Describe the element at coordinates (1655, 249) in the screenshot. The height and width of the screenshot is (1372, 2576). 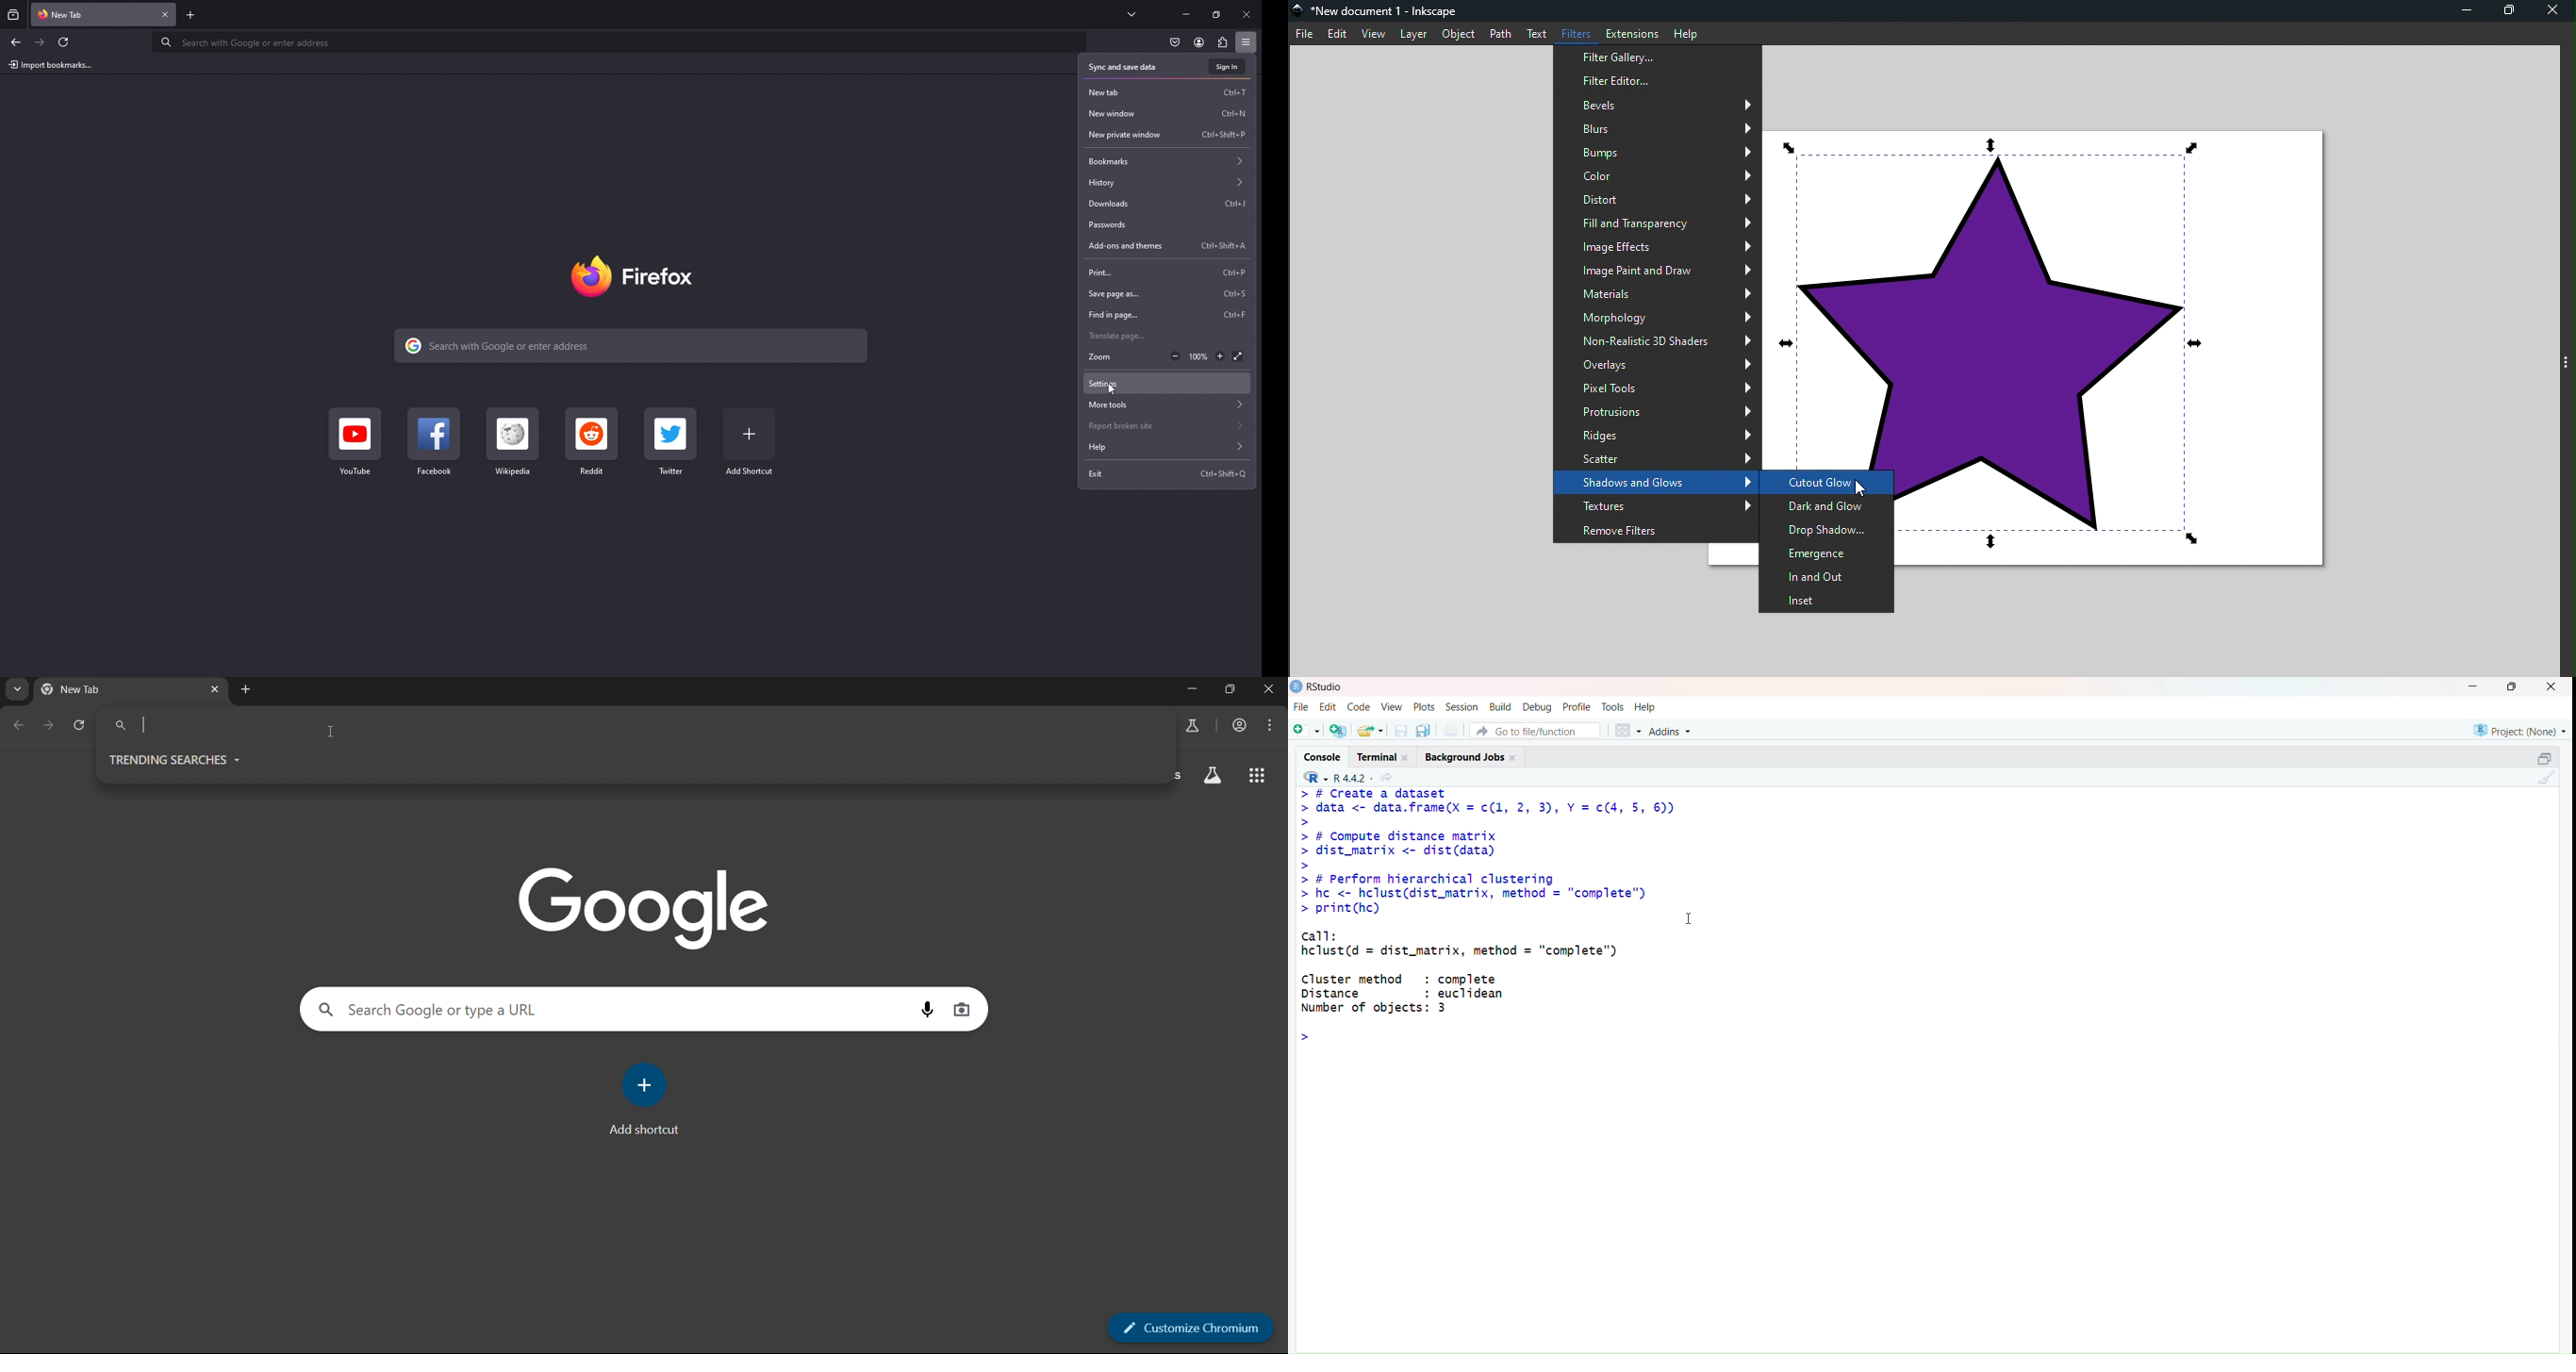
I see `Image effects` at that location.